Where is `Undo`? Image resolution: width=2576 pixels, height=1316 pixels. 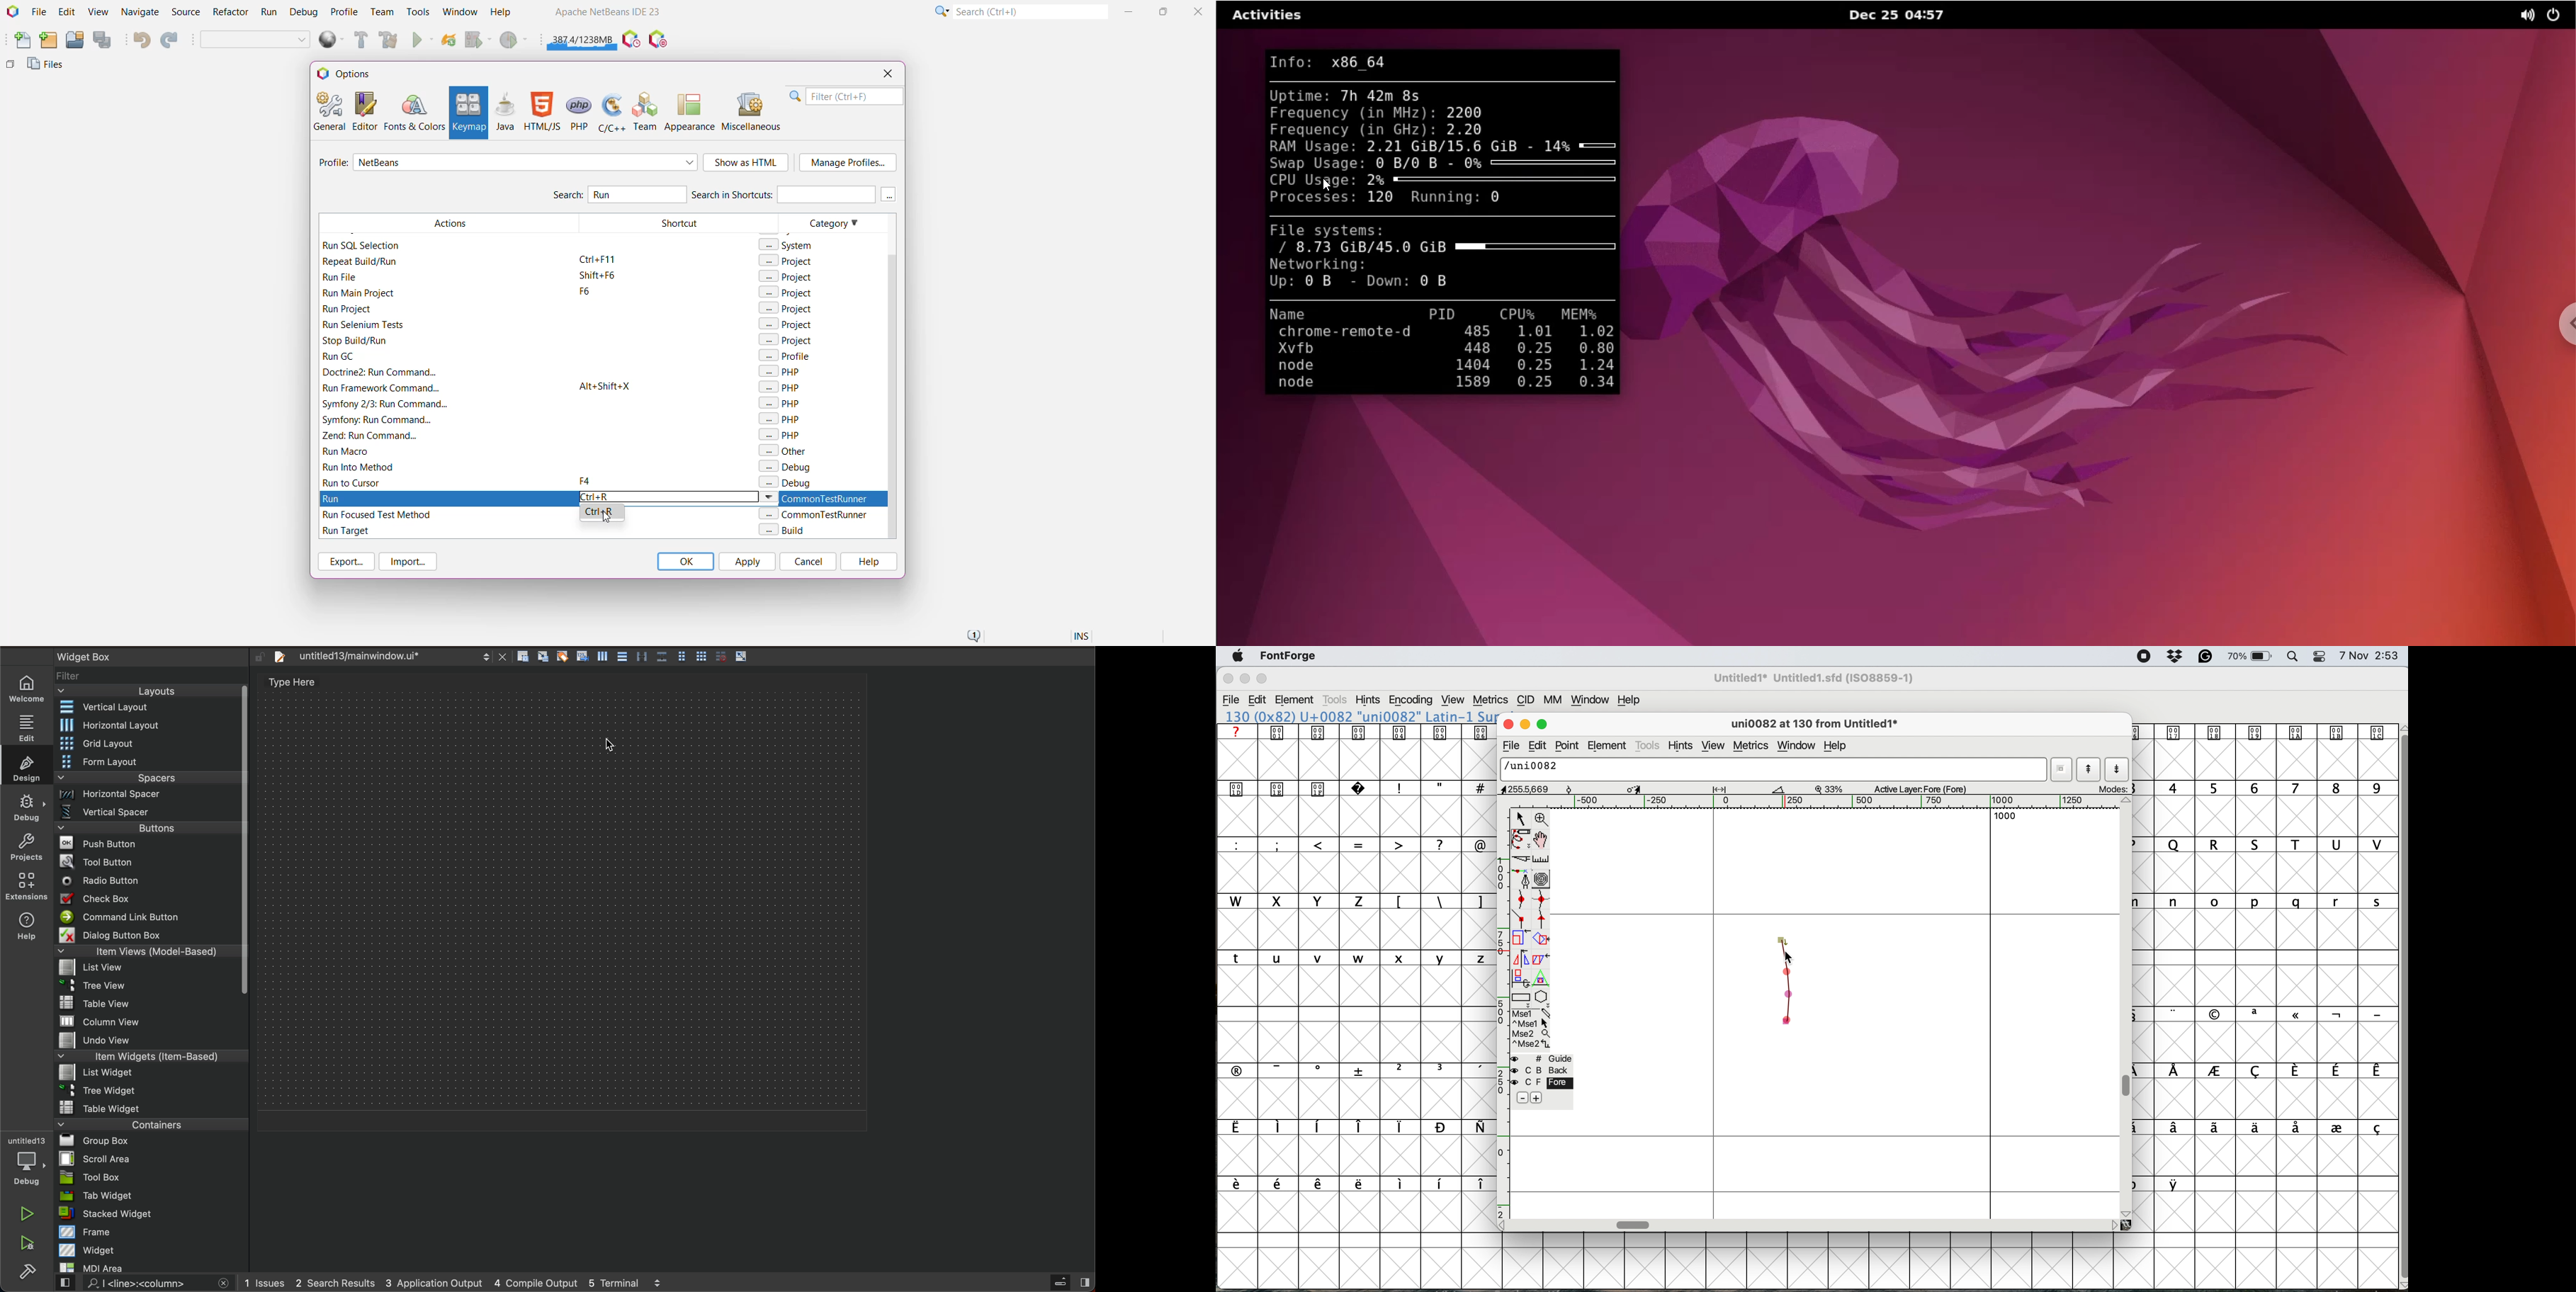 Undo is located at coordinates (141, 40).